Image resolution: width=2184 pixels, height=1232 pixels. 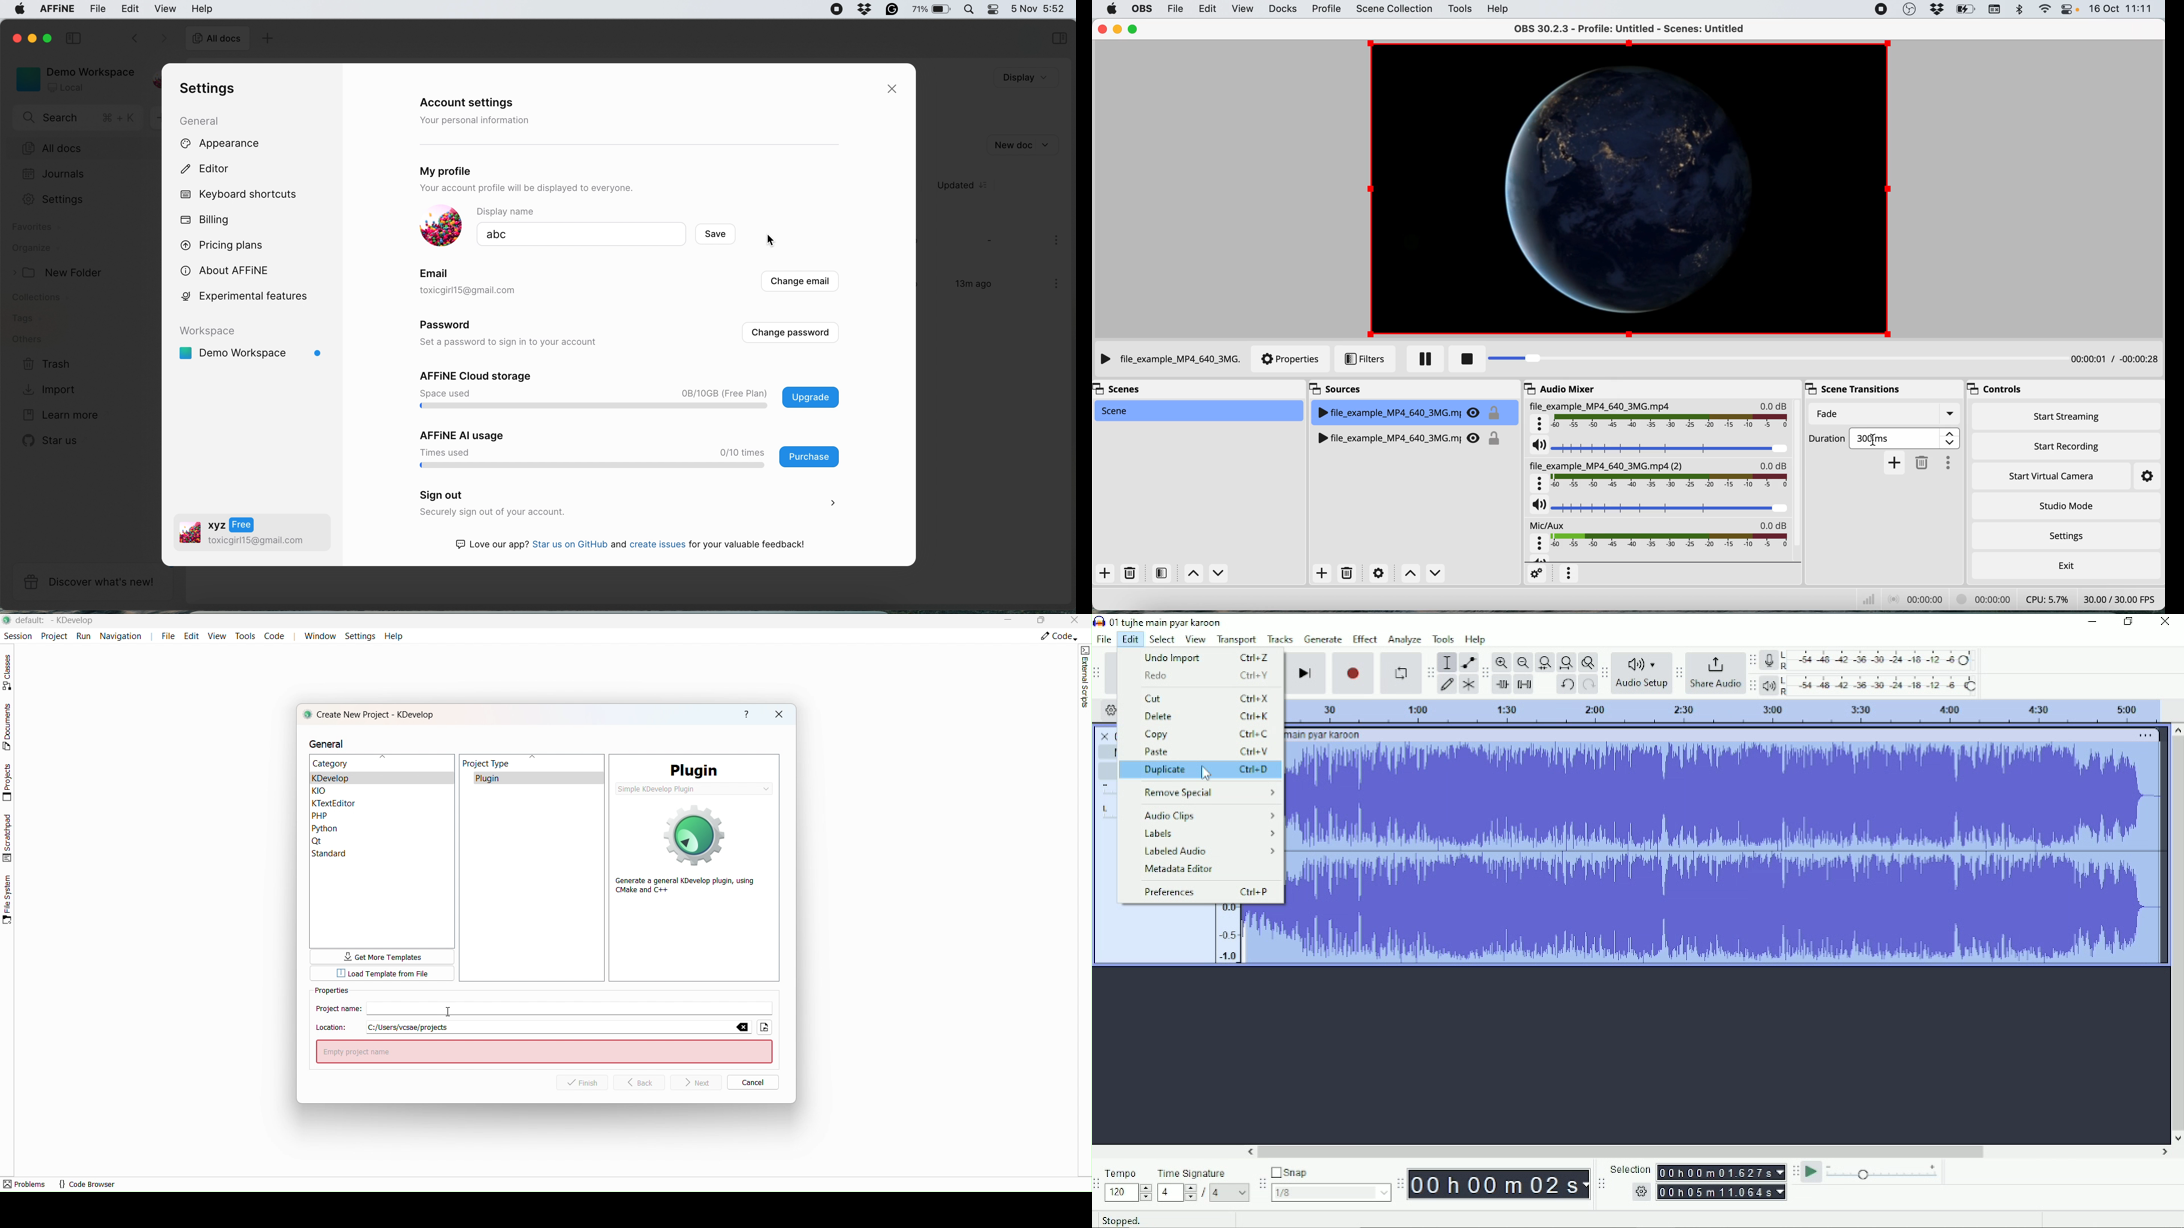 I want to click on more options, so click(x=1059, y=241).